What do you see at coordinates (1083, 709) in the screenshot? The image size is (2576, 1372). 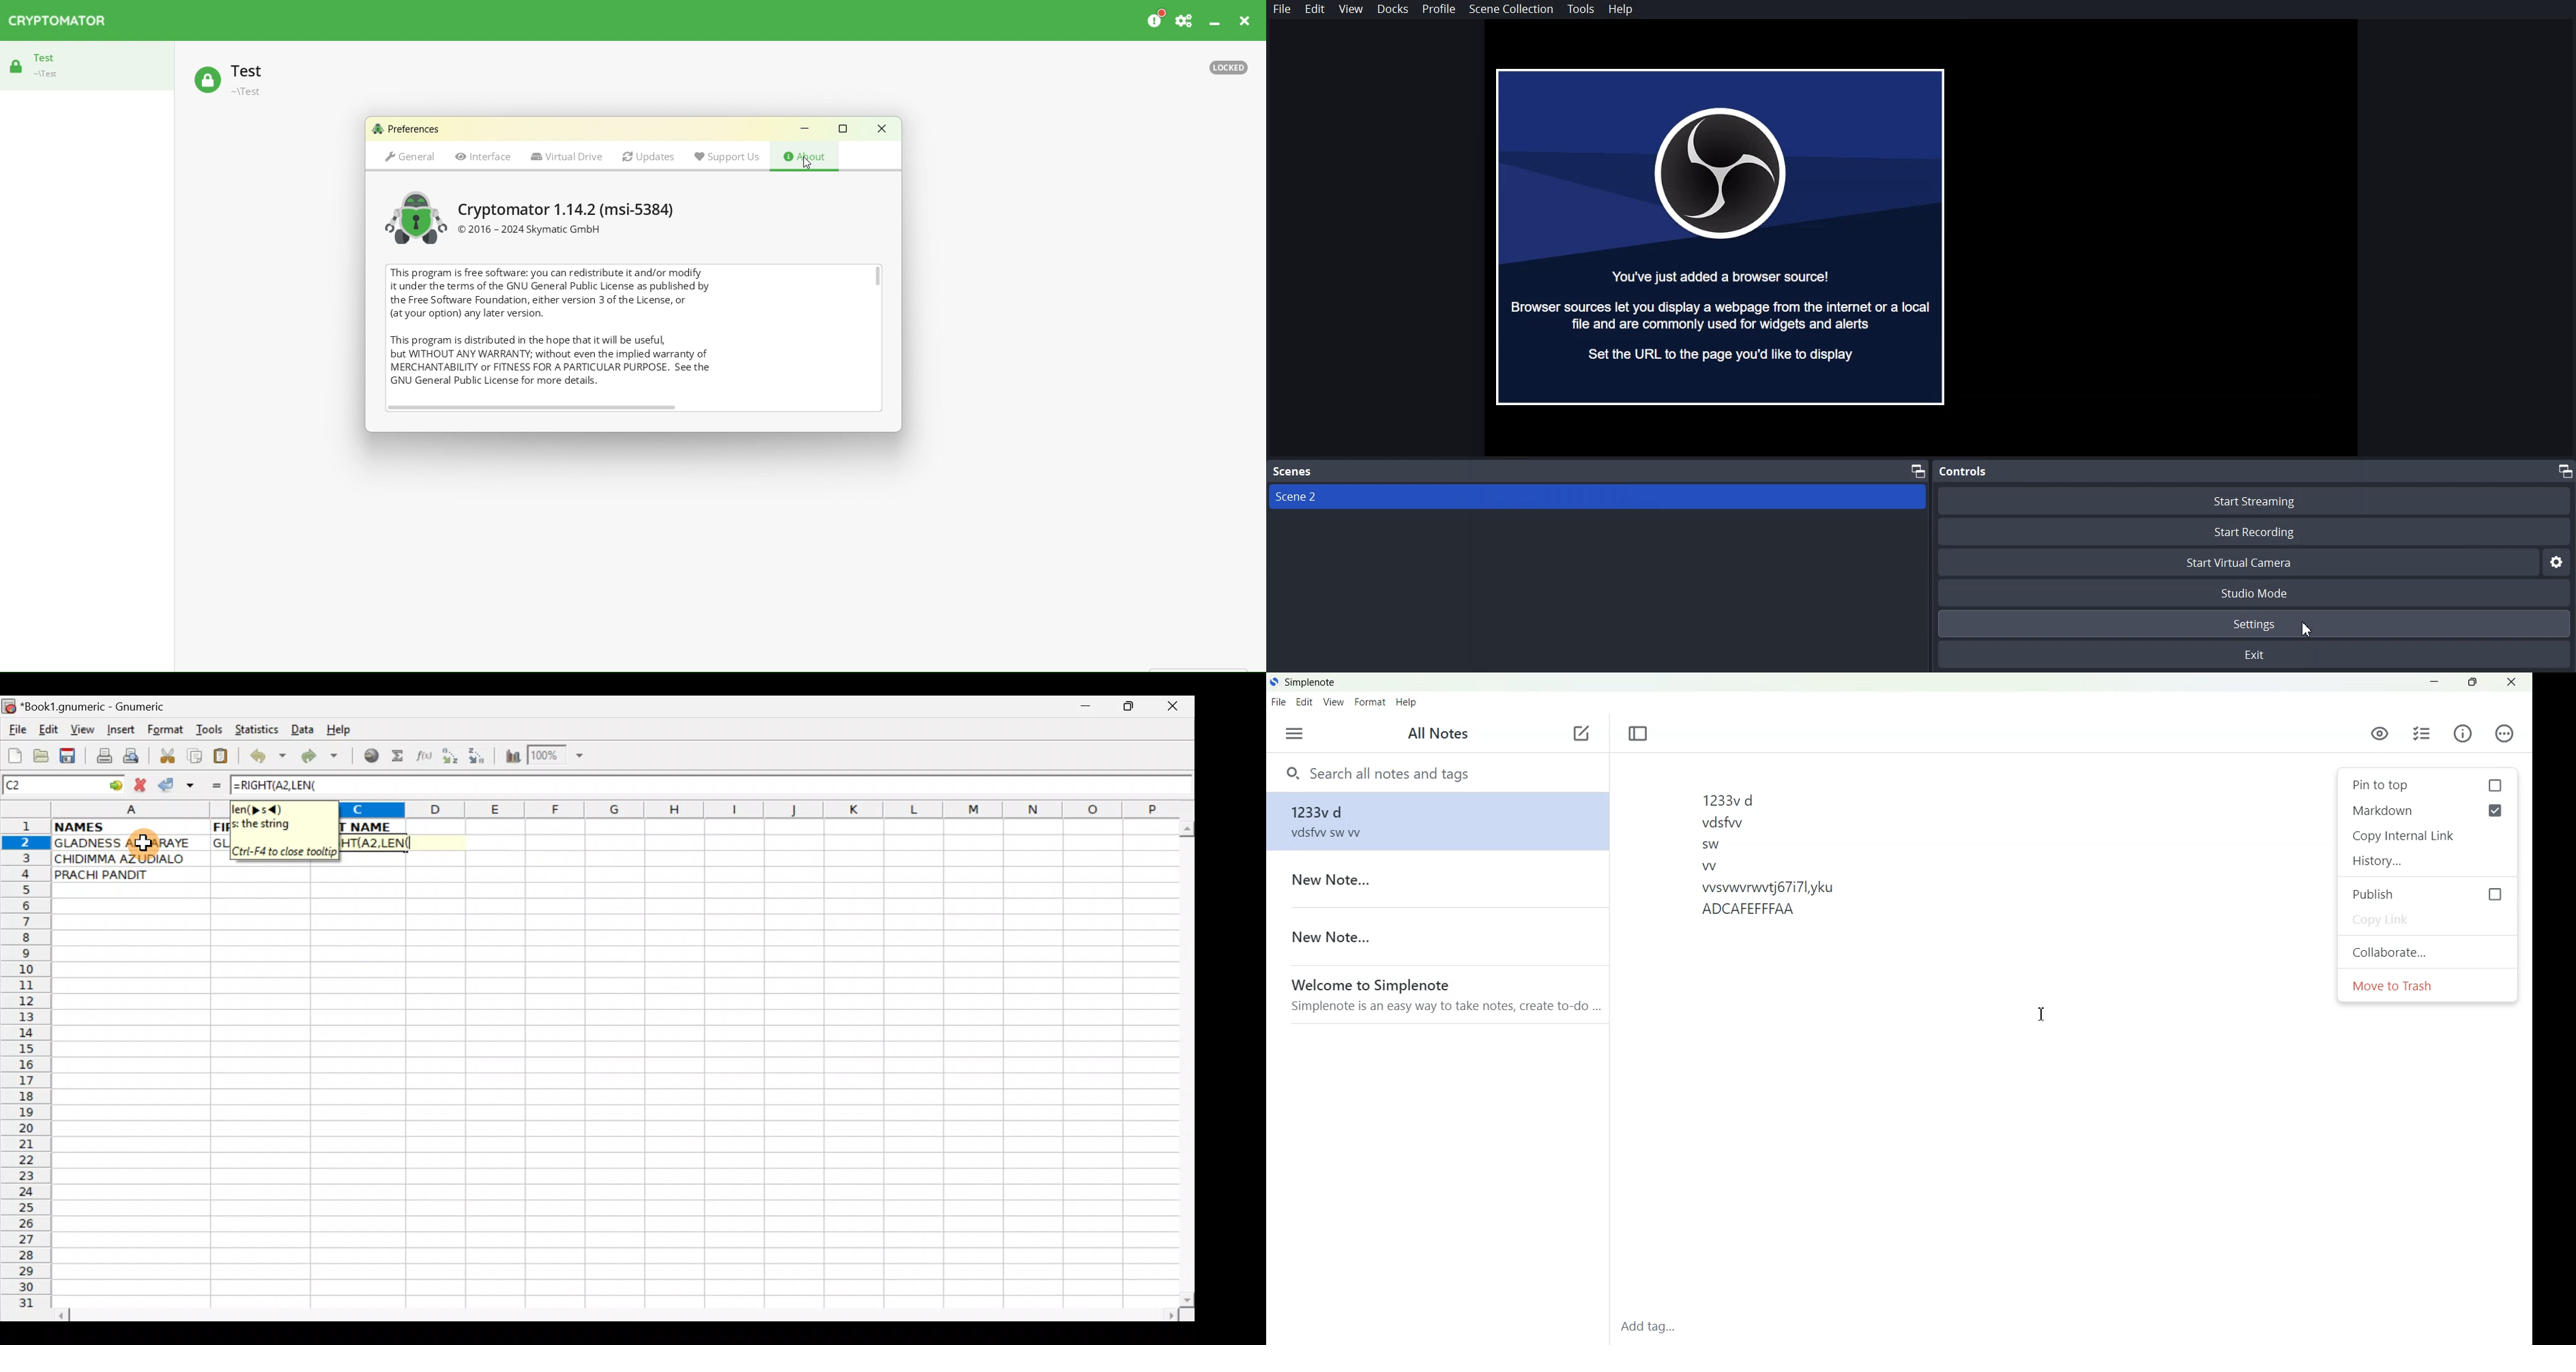 I see `Minimize` at bounding box center [1083, 709].